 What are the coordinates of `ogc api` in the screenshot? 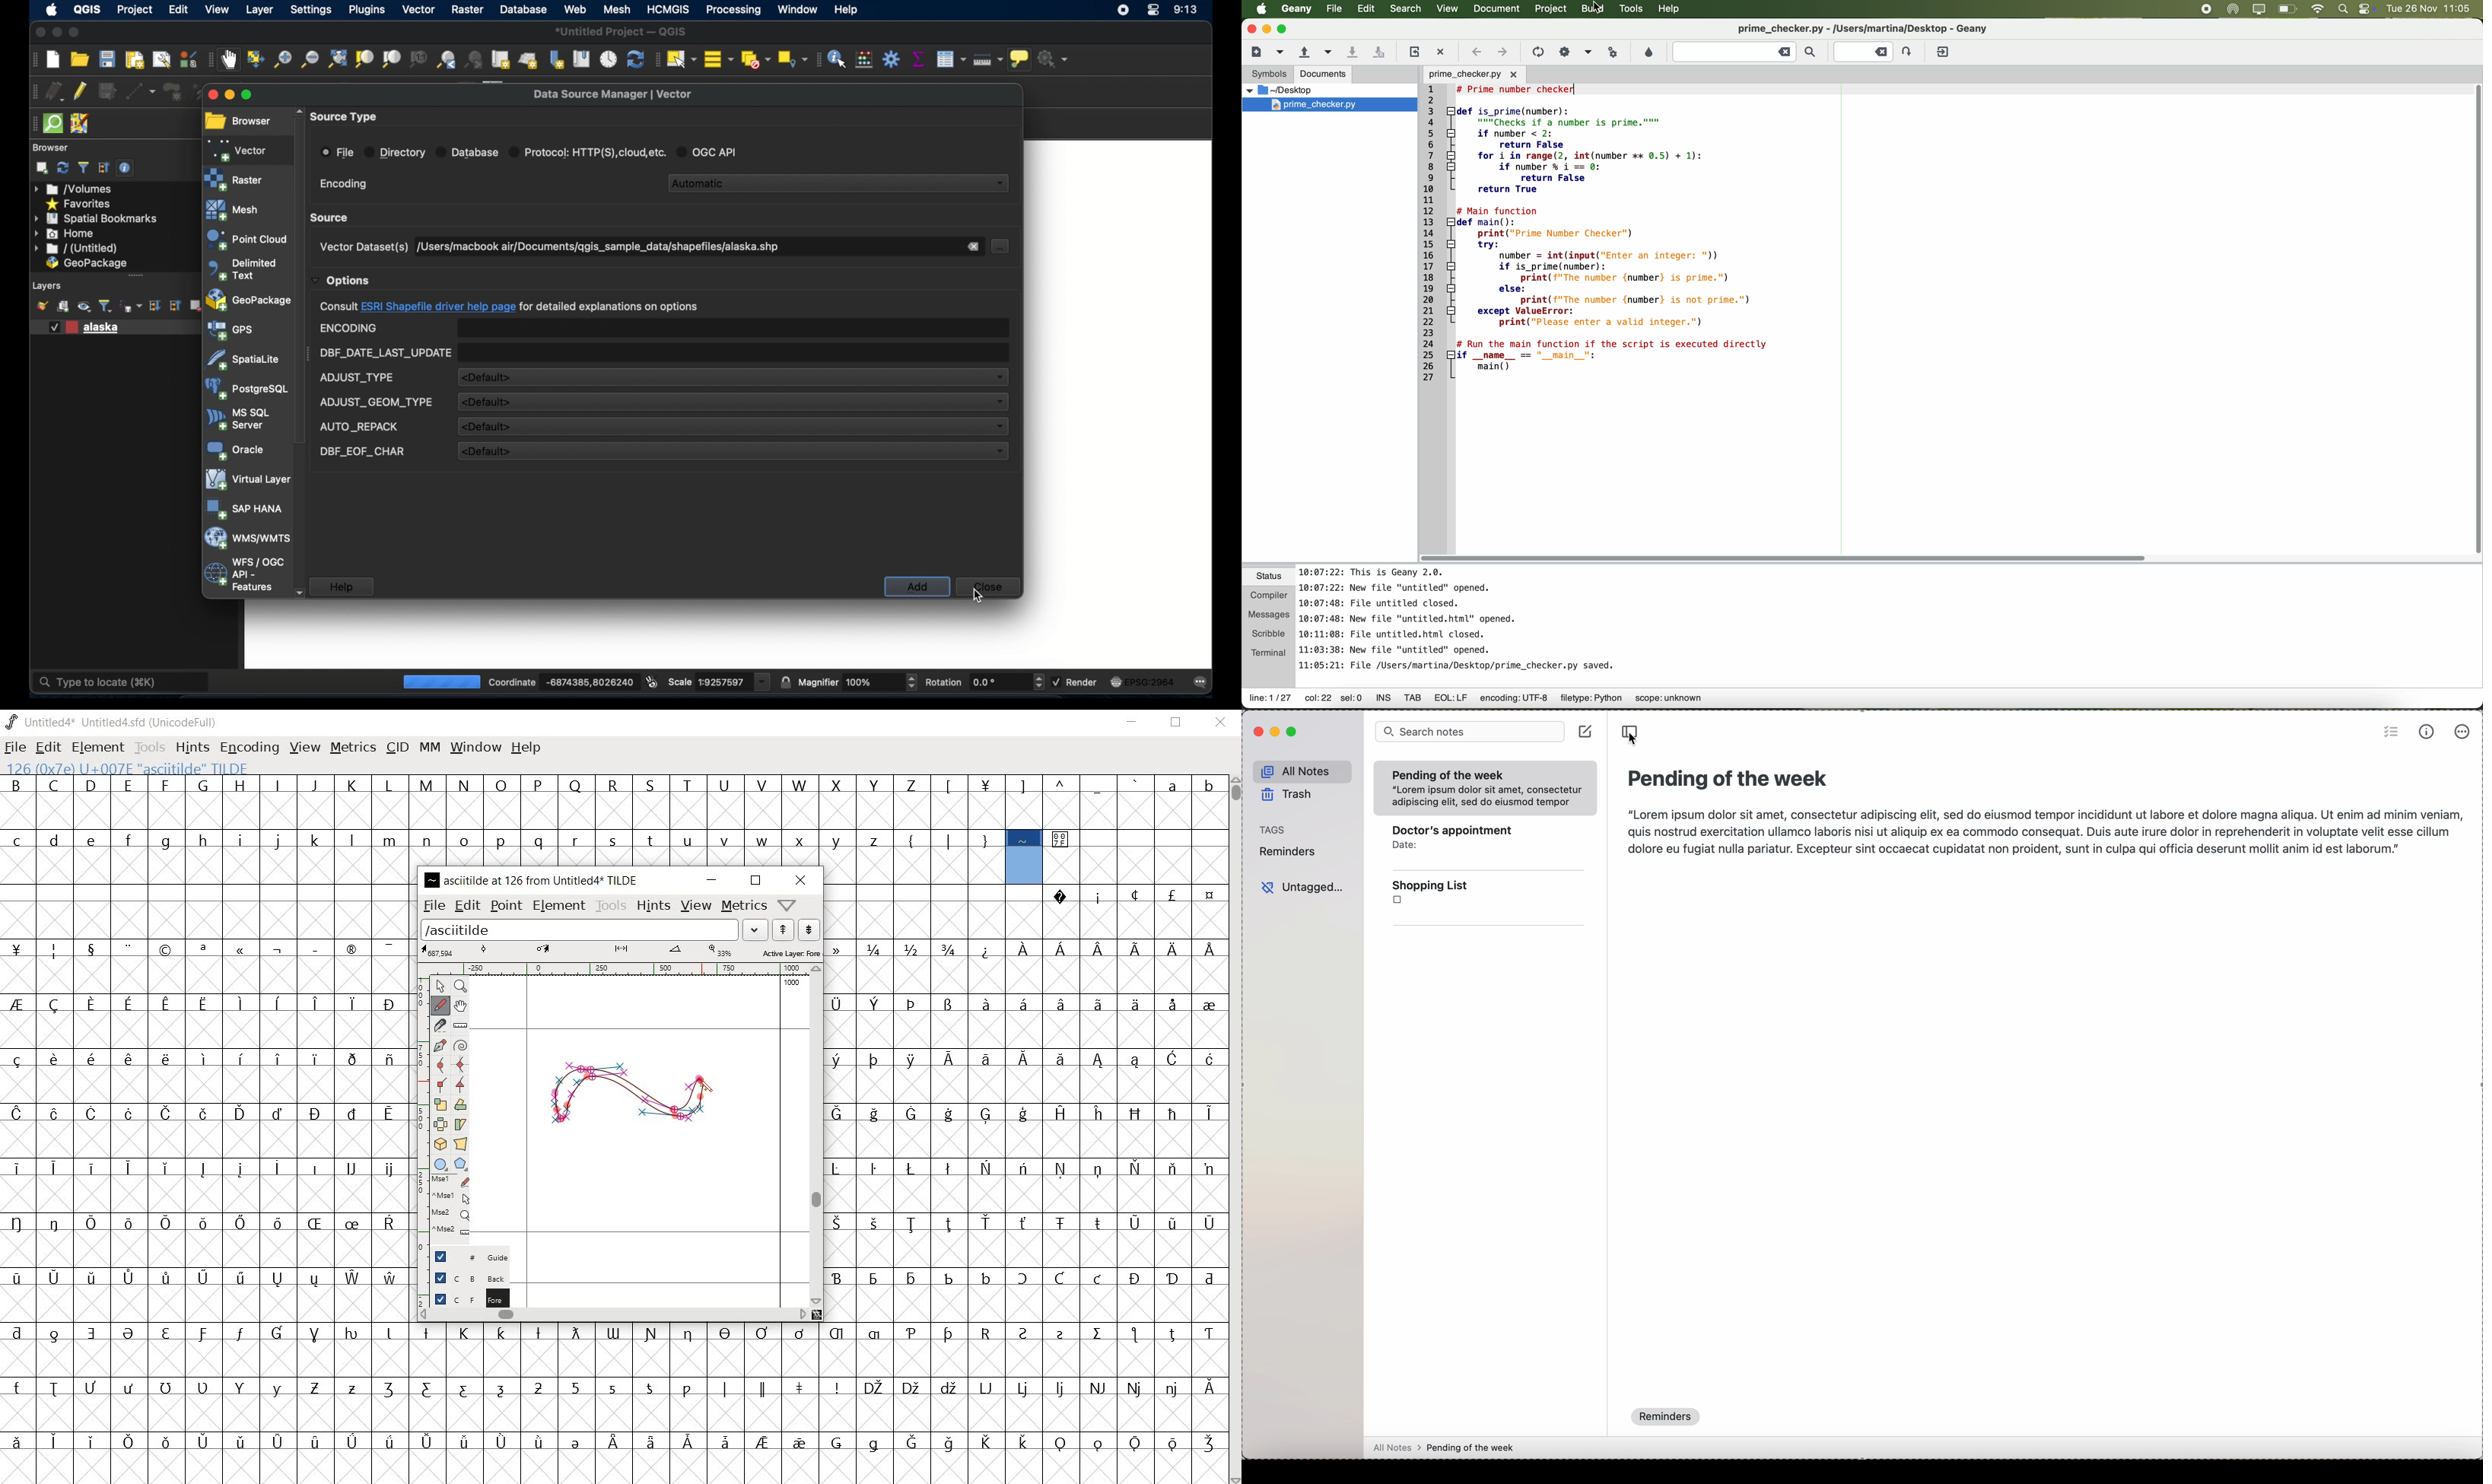 It's located at (711, 151).